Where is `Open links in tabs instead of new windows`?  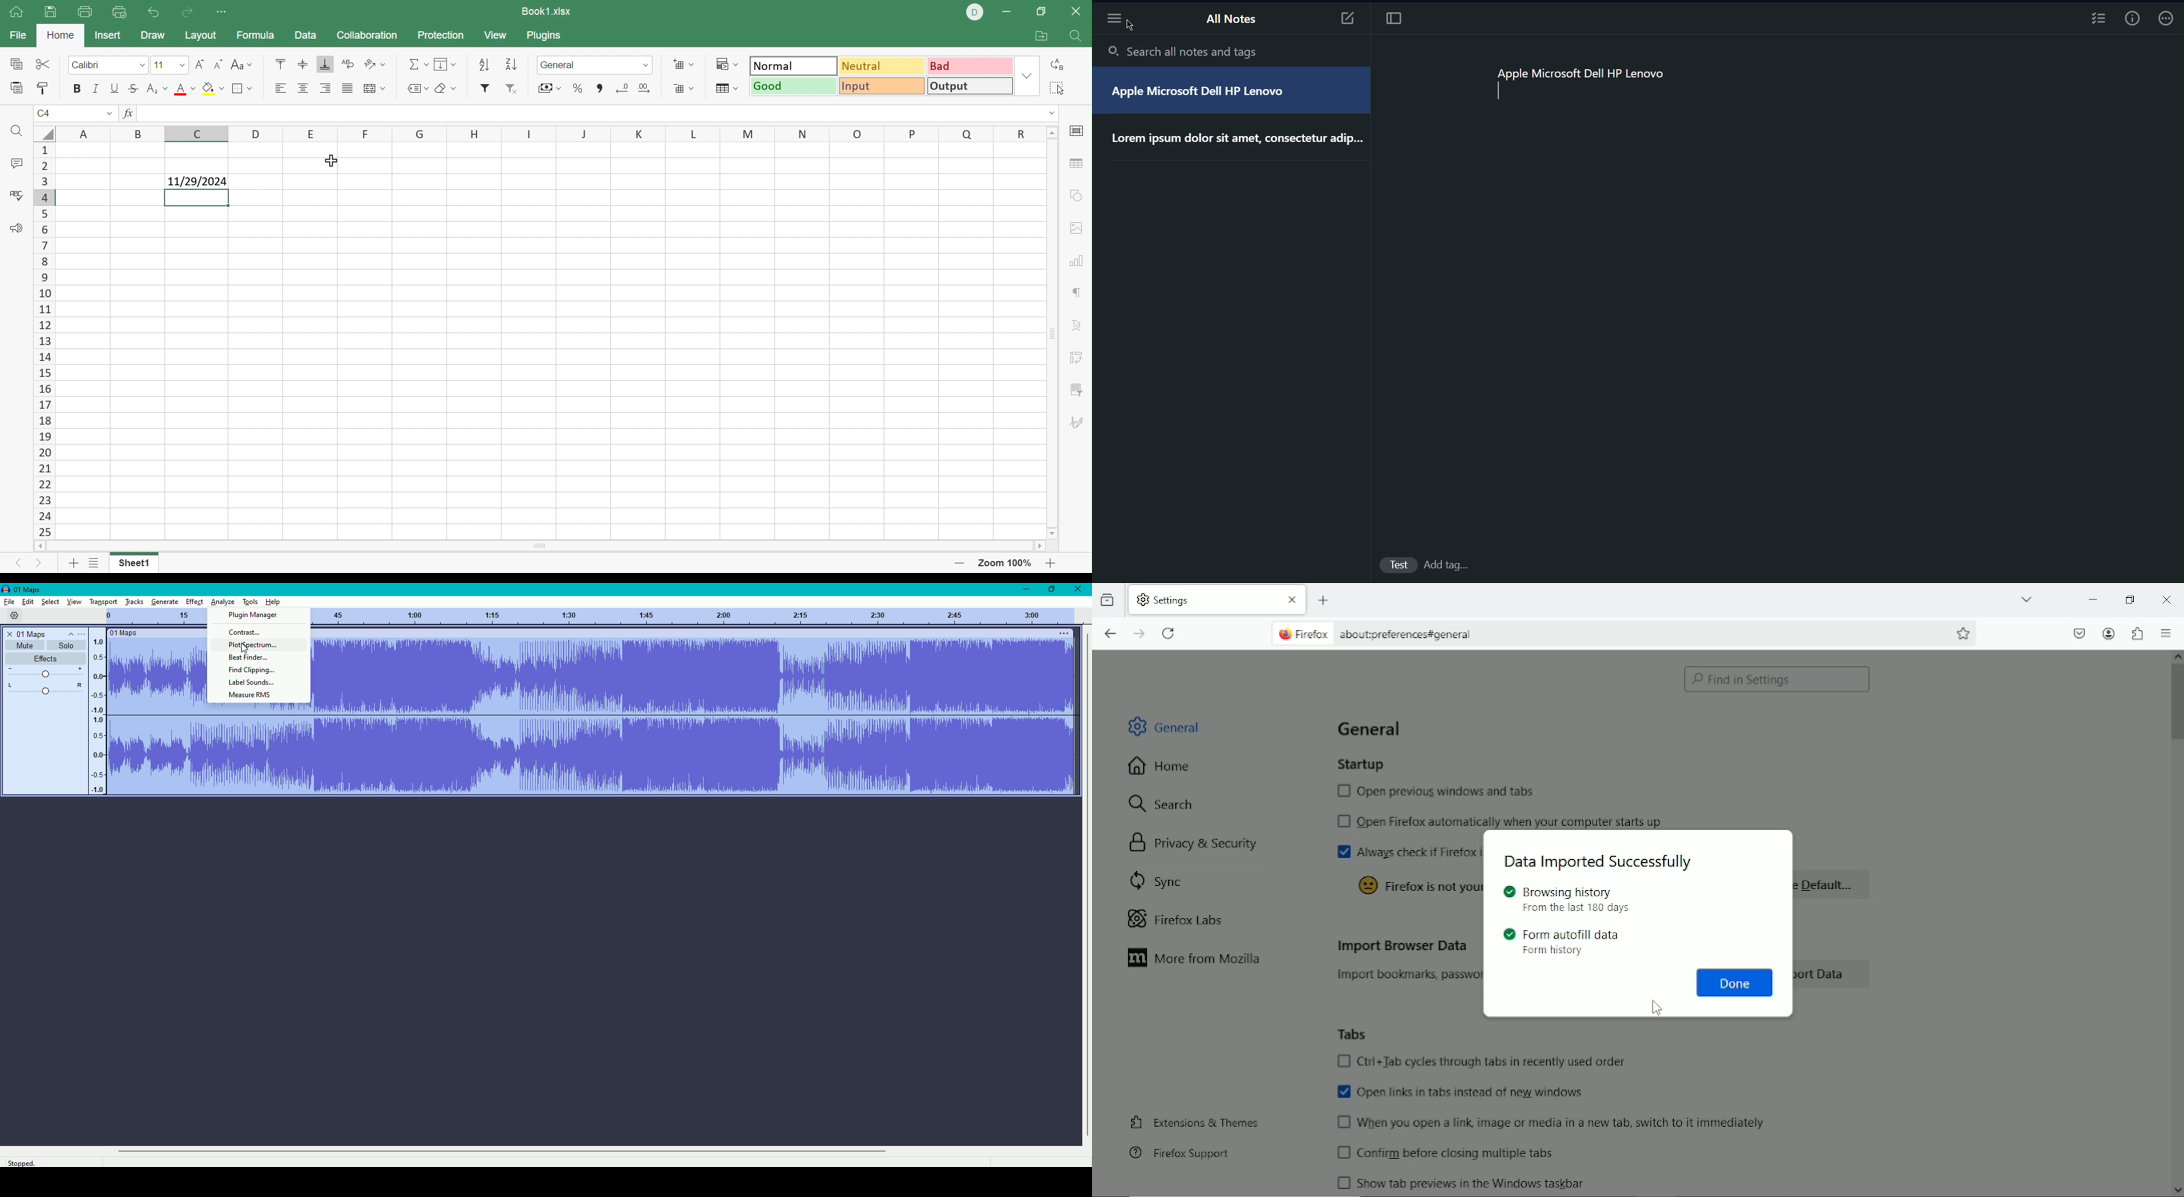 Open links in tabs instead of new windows is located at coordinates (1462, 1095).